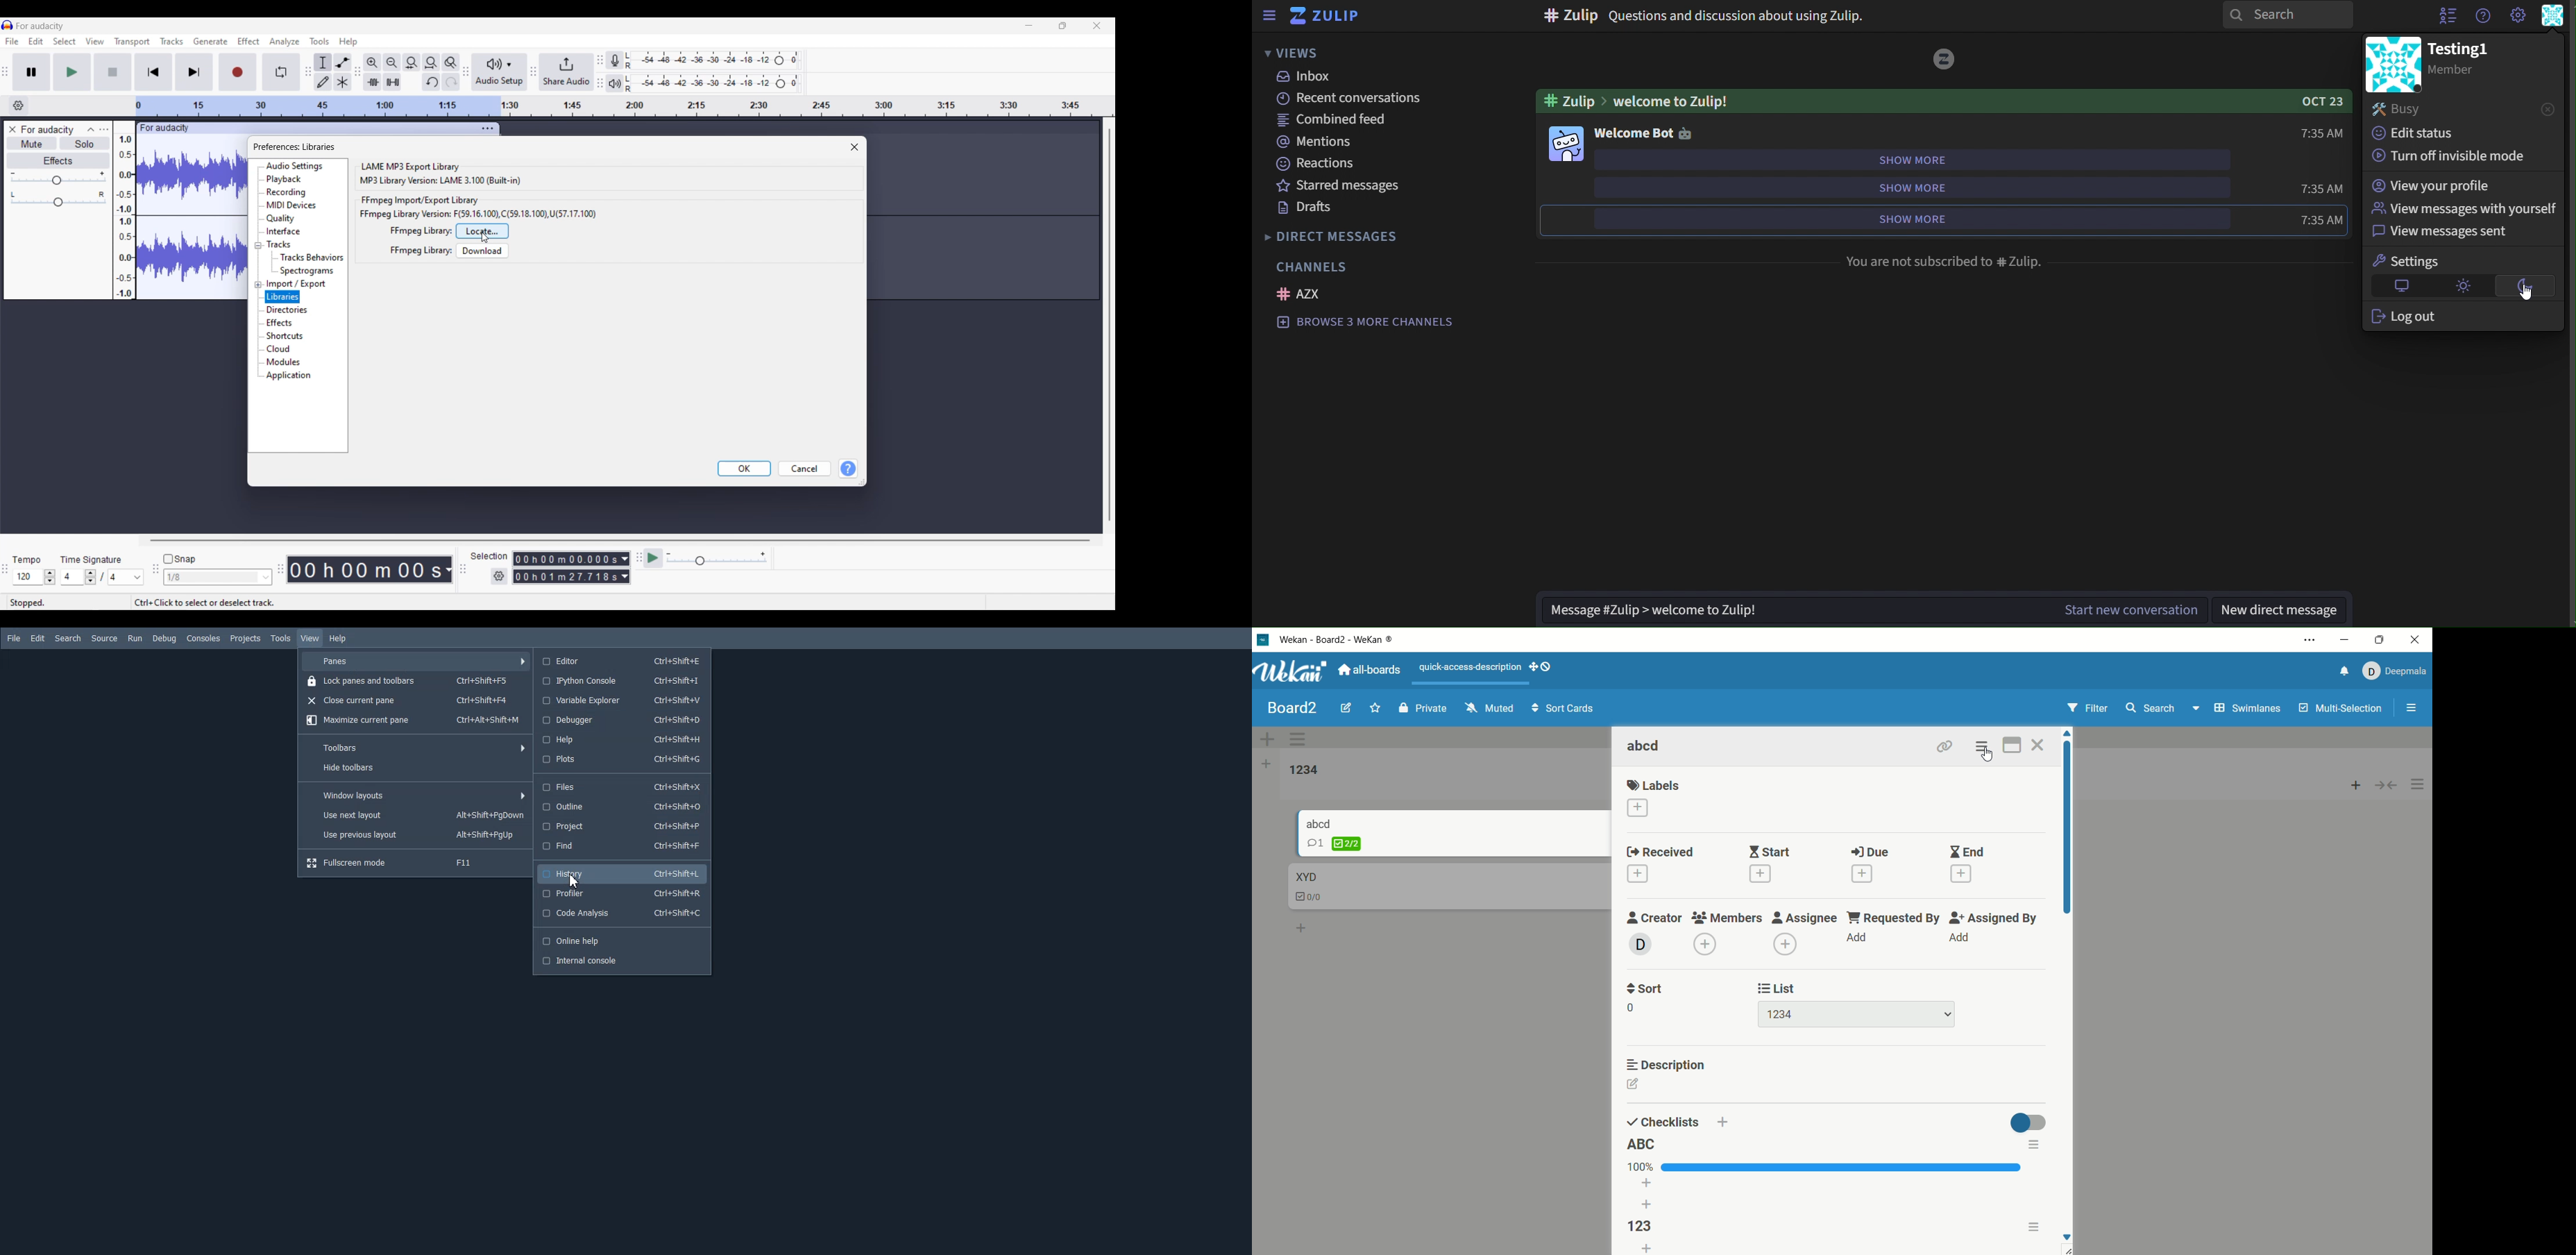 The width and height of the screenshot is (2576, 1260). Describe the element at coordinates (416, 862) in the screenshot. I see `Fullscreen mode ` at that location.